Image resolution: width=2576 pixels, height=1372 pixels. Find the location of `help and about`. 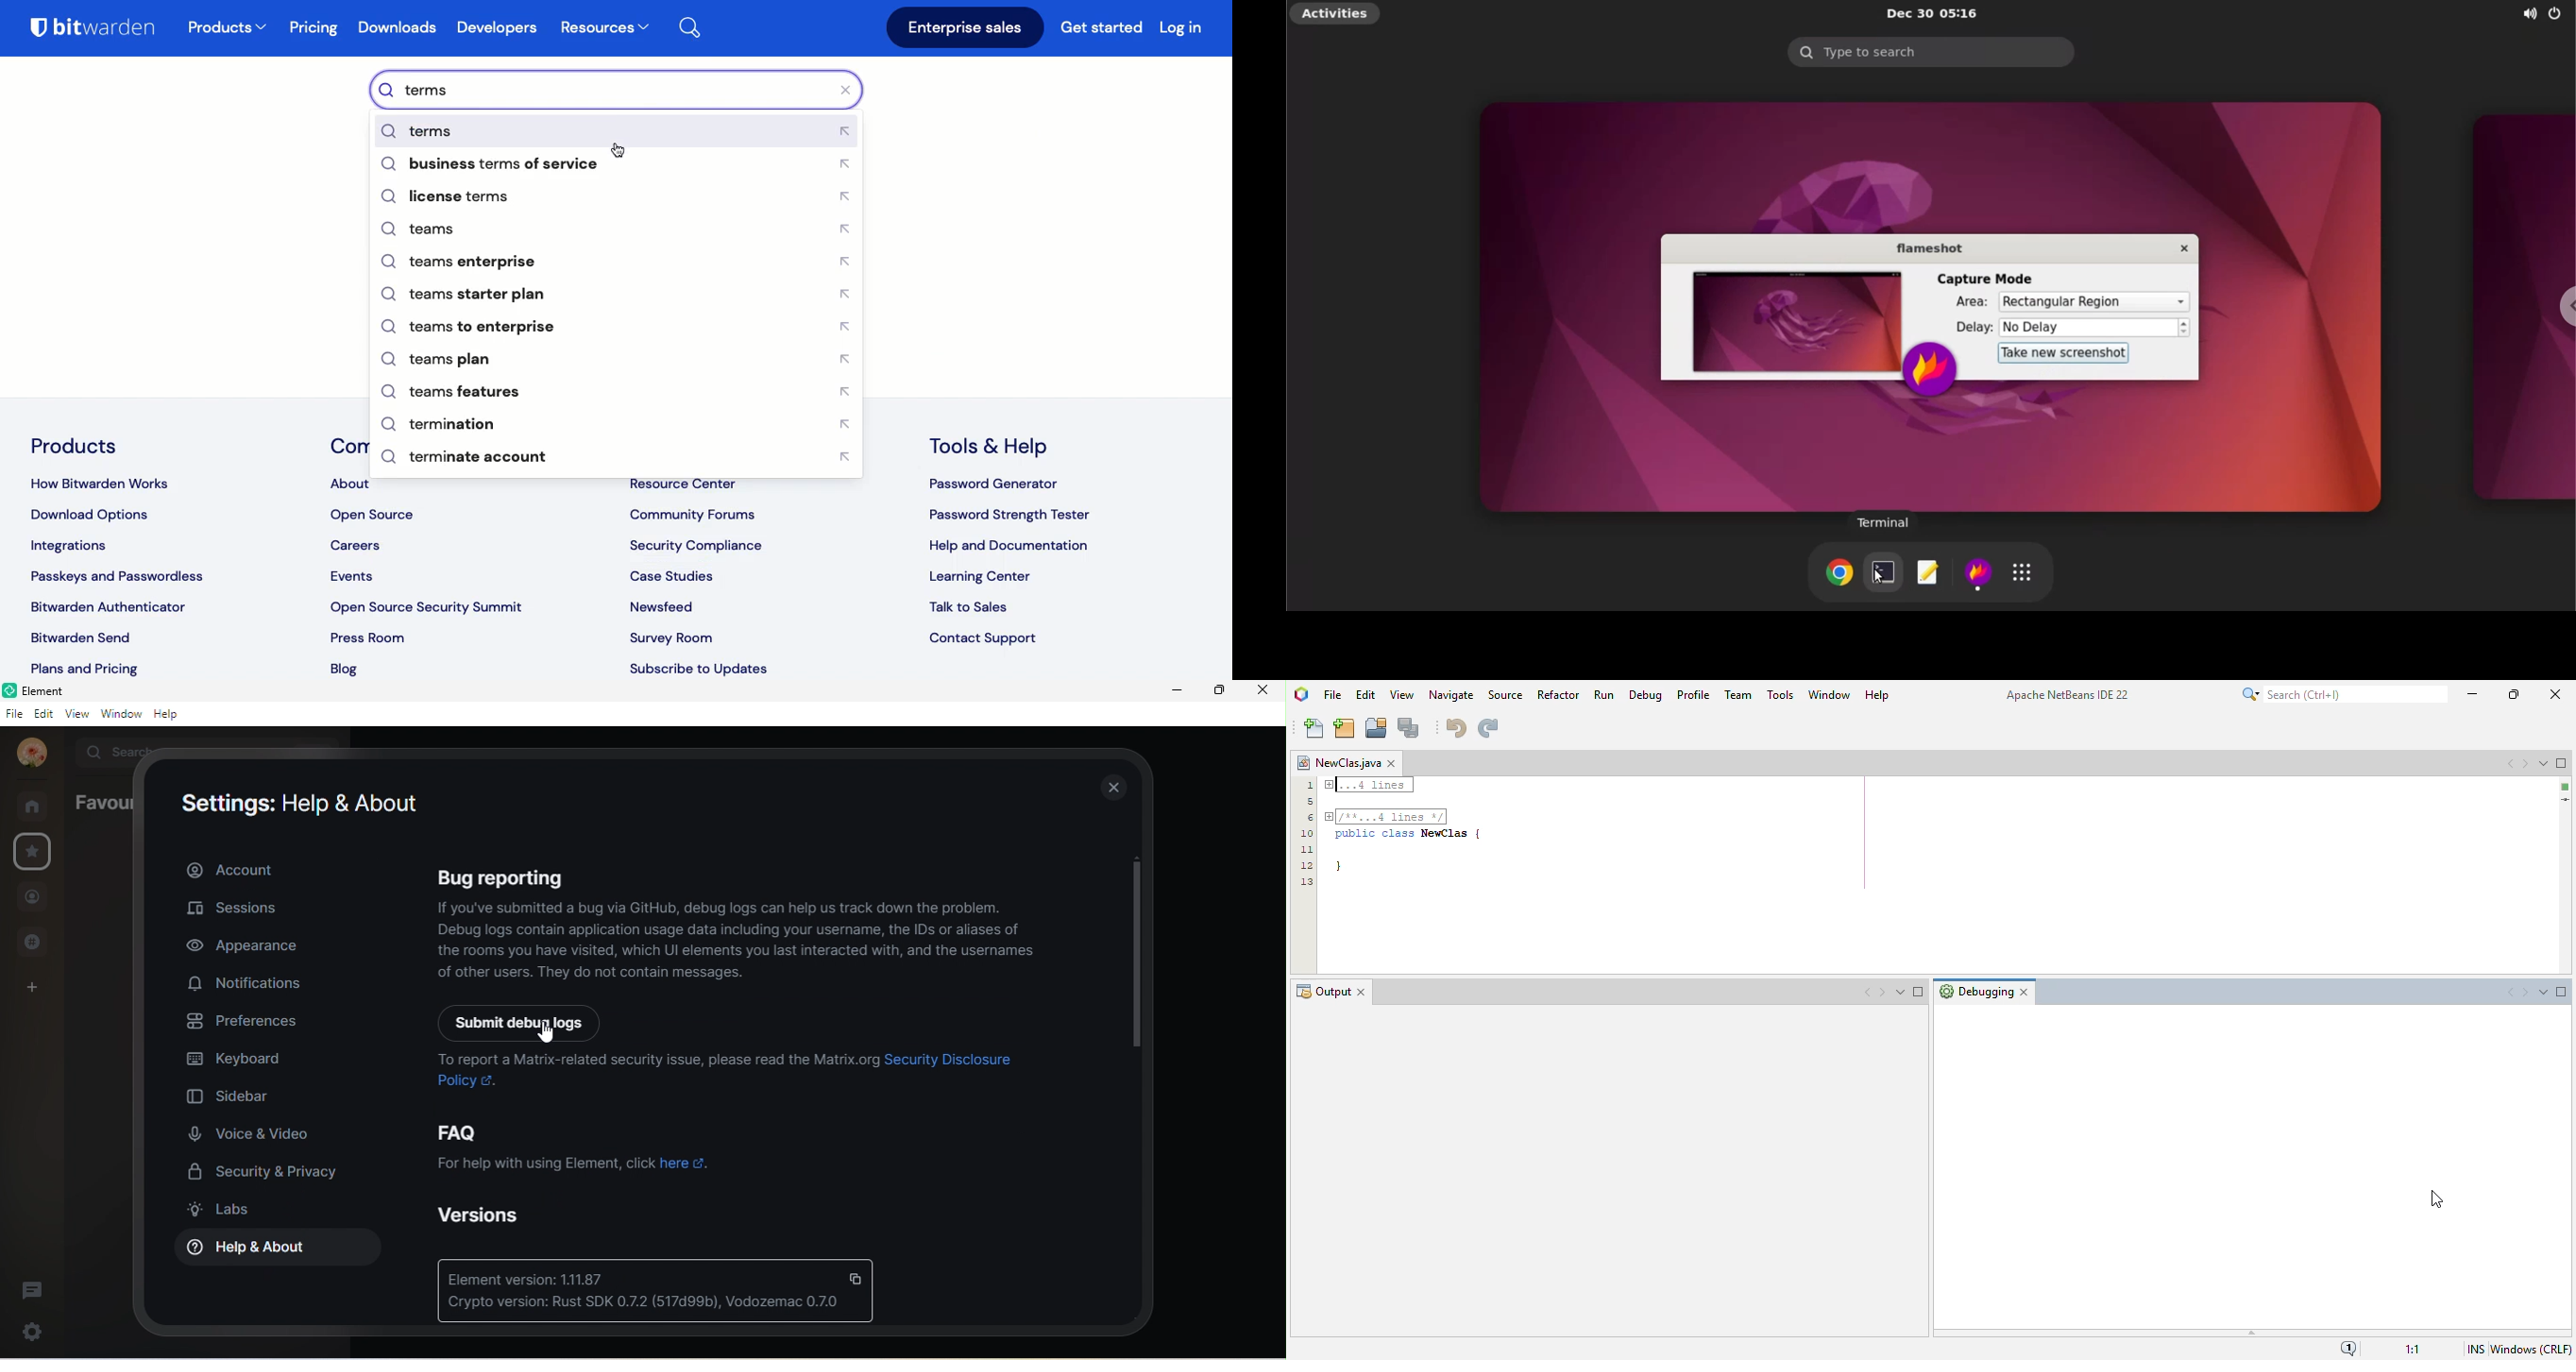

help and about is located at coordinates (272, 1252).